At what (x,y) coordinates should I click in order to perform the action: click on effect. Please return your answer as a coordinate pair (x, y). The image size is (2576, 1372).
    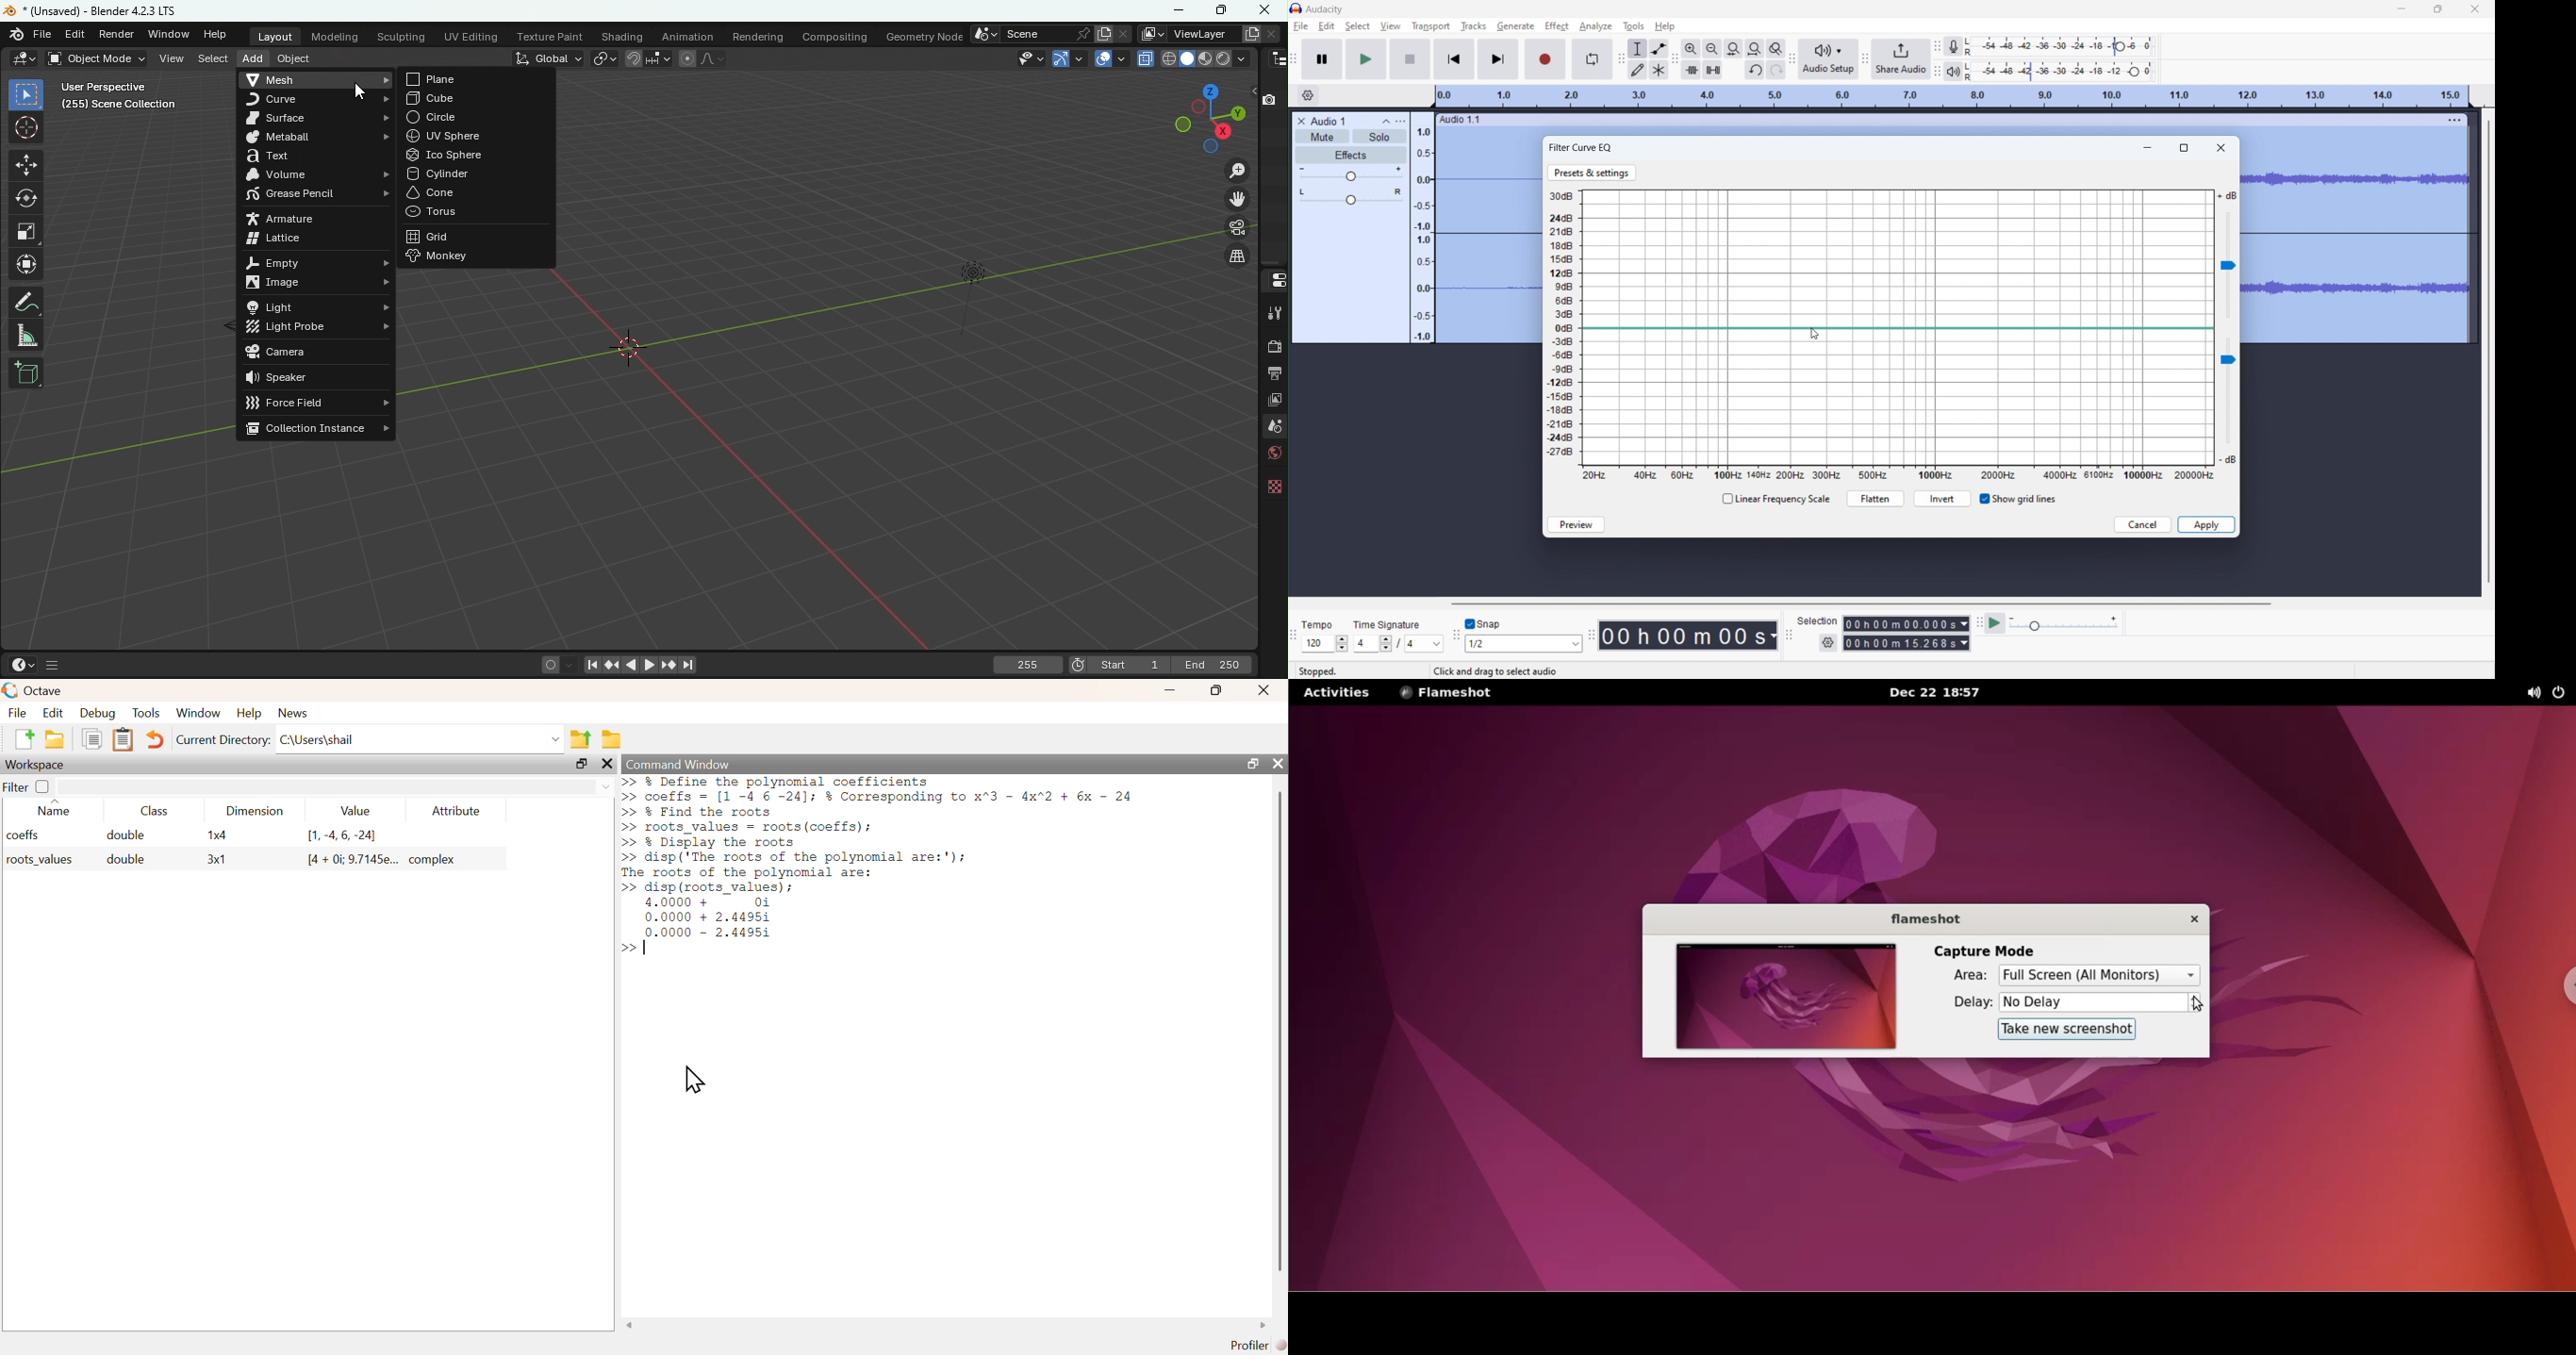
    Looking at the image, I should click on (1556, 26).